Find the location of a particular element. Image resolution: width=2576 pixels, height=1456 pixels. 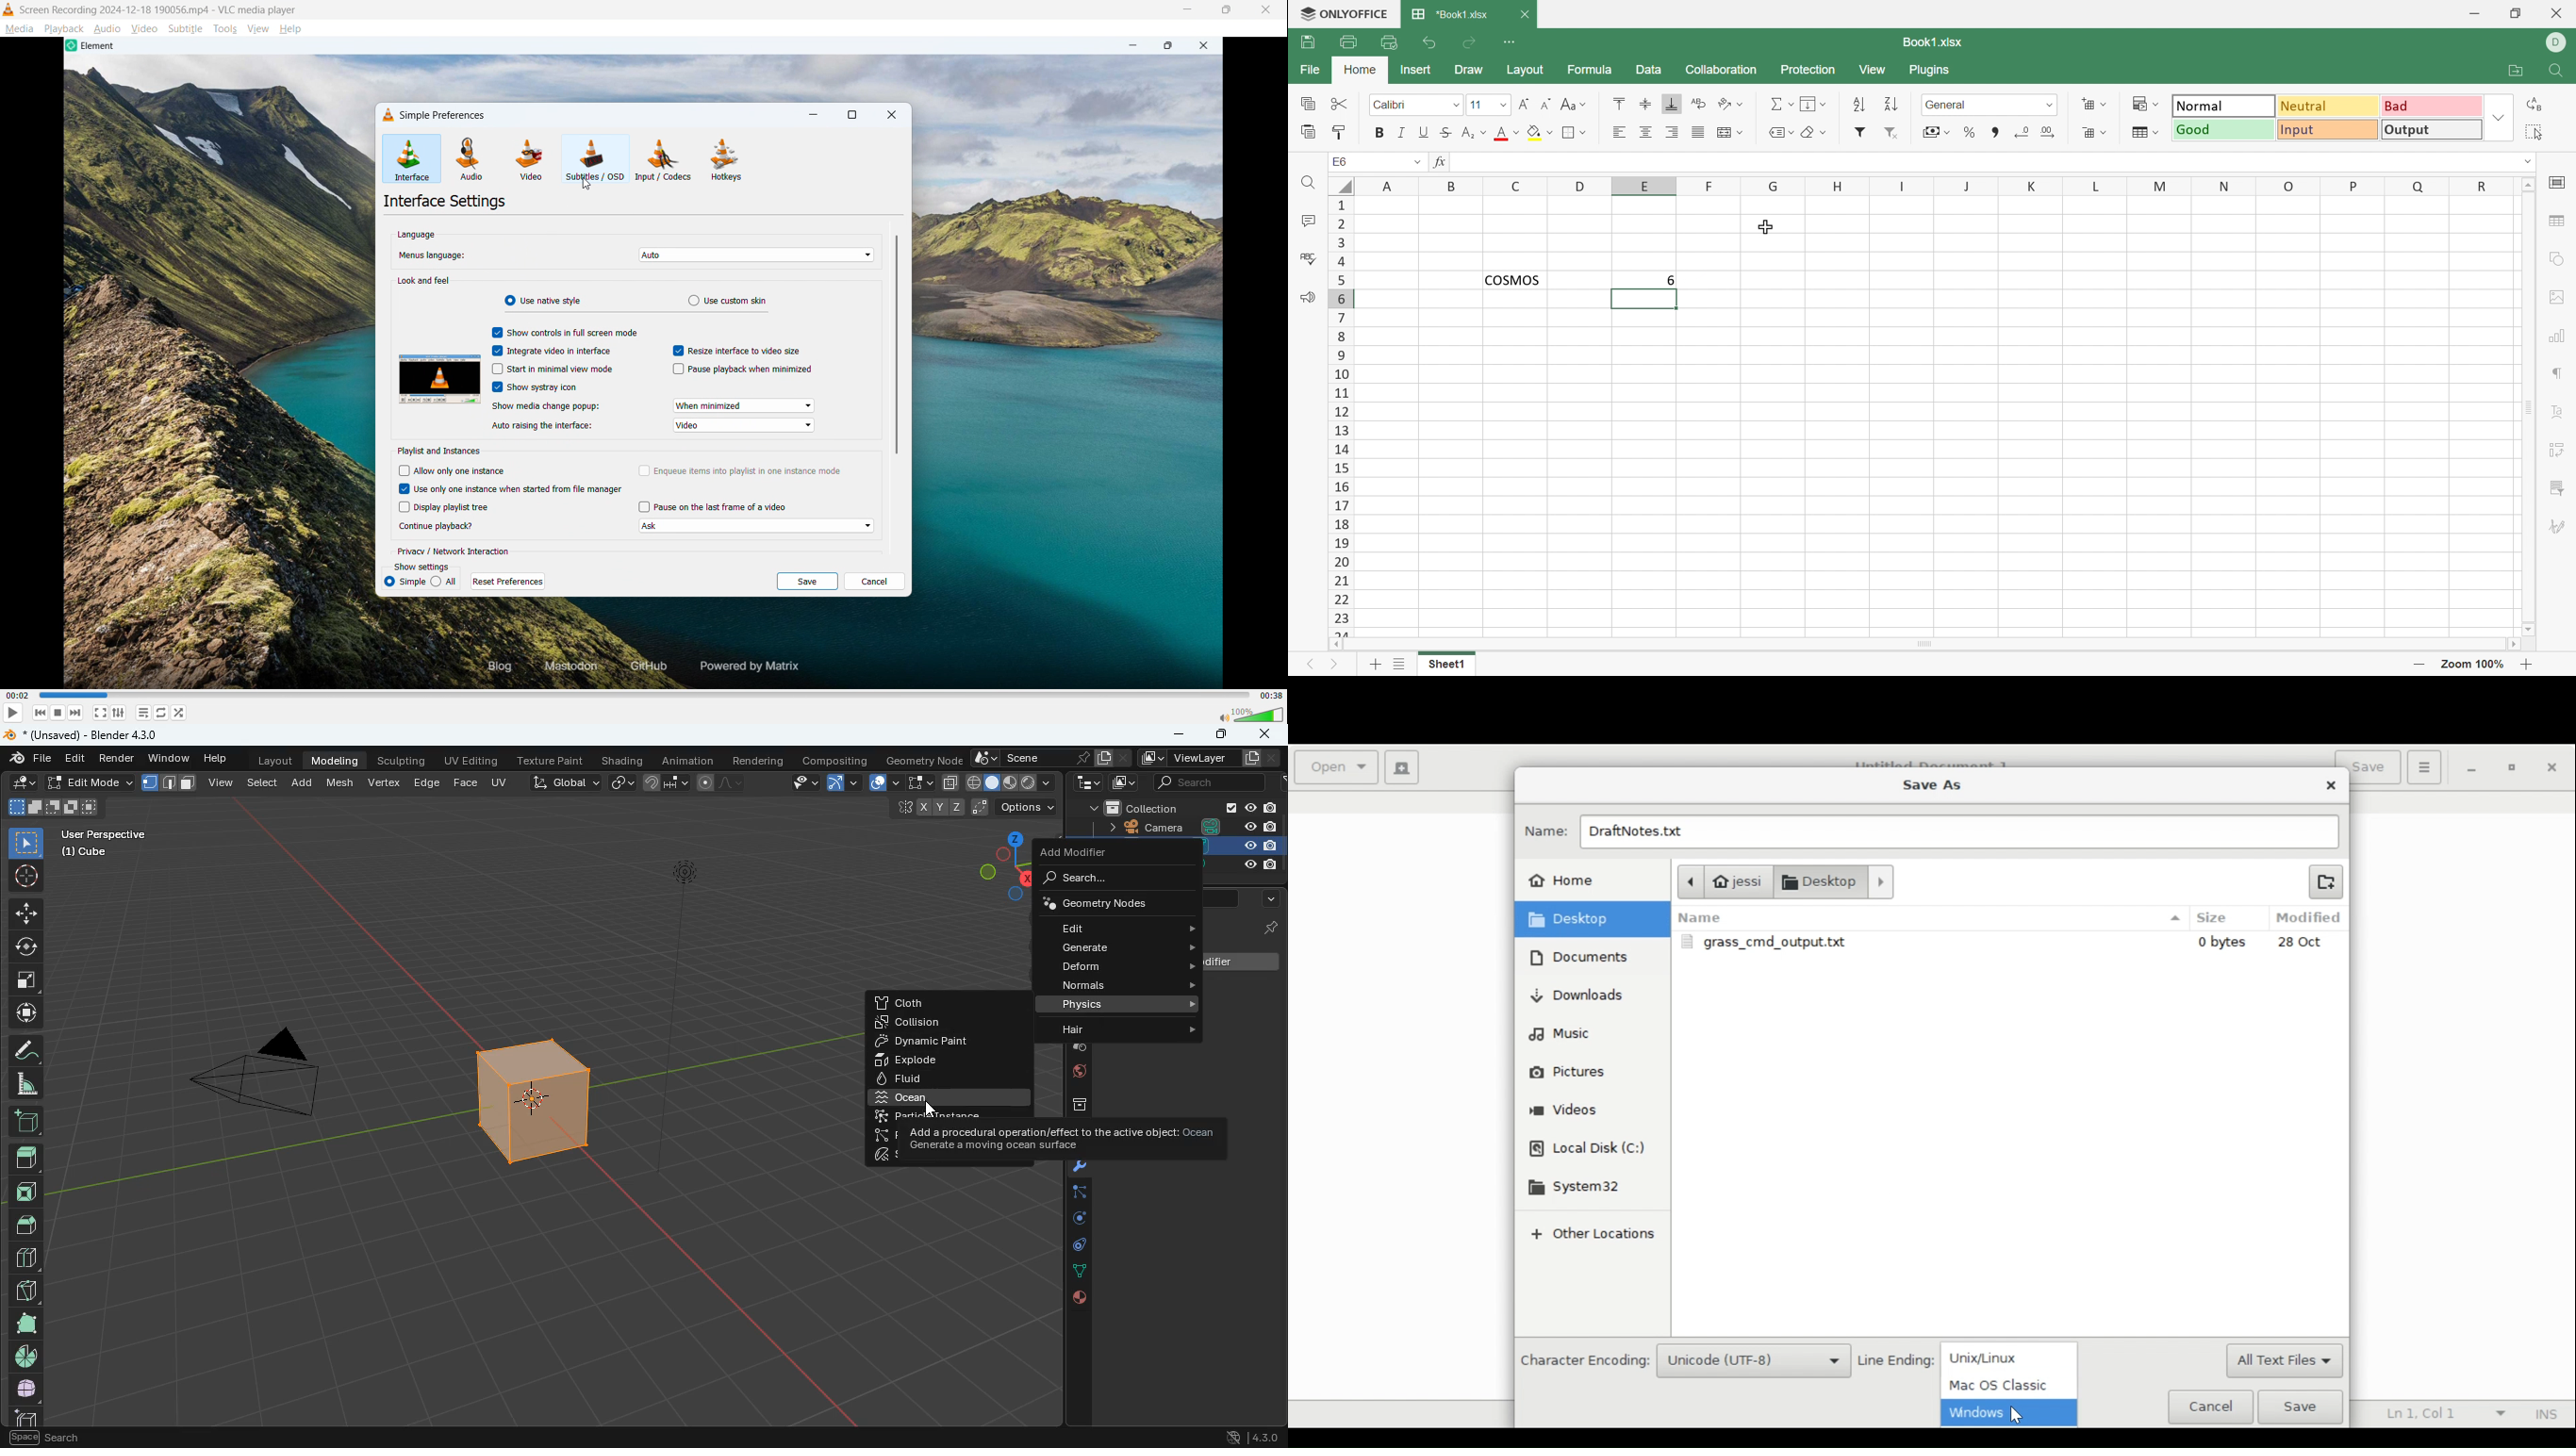

use only one instance when started from file manager  is located at coordinates (520, 488).